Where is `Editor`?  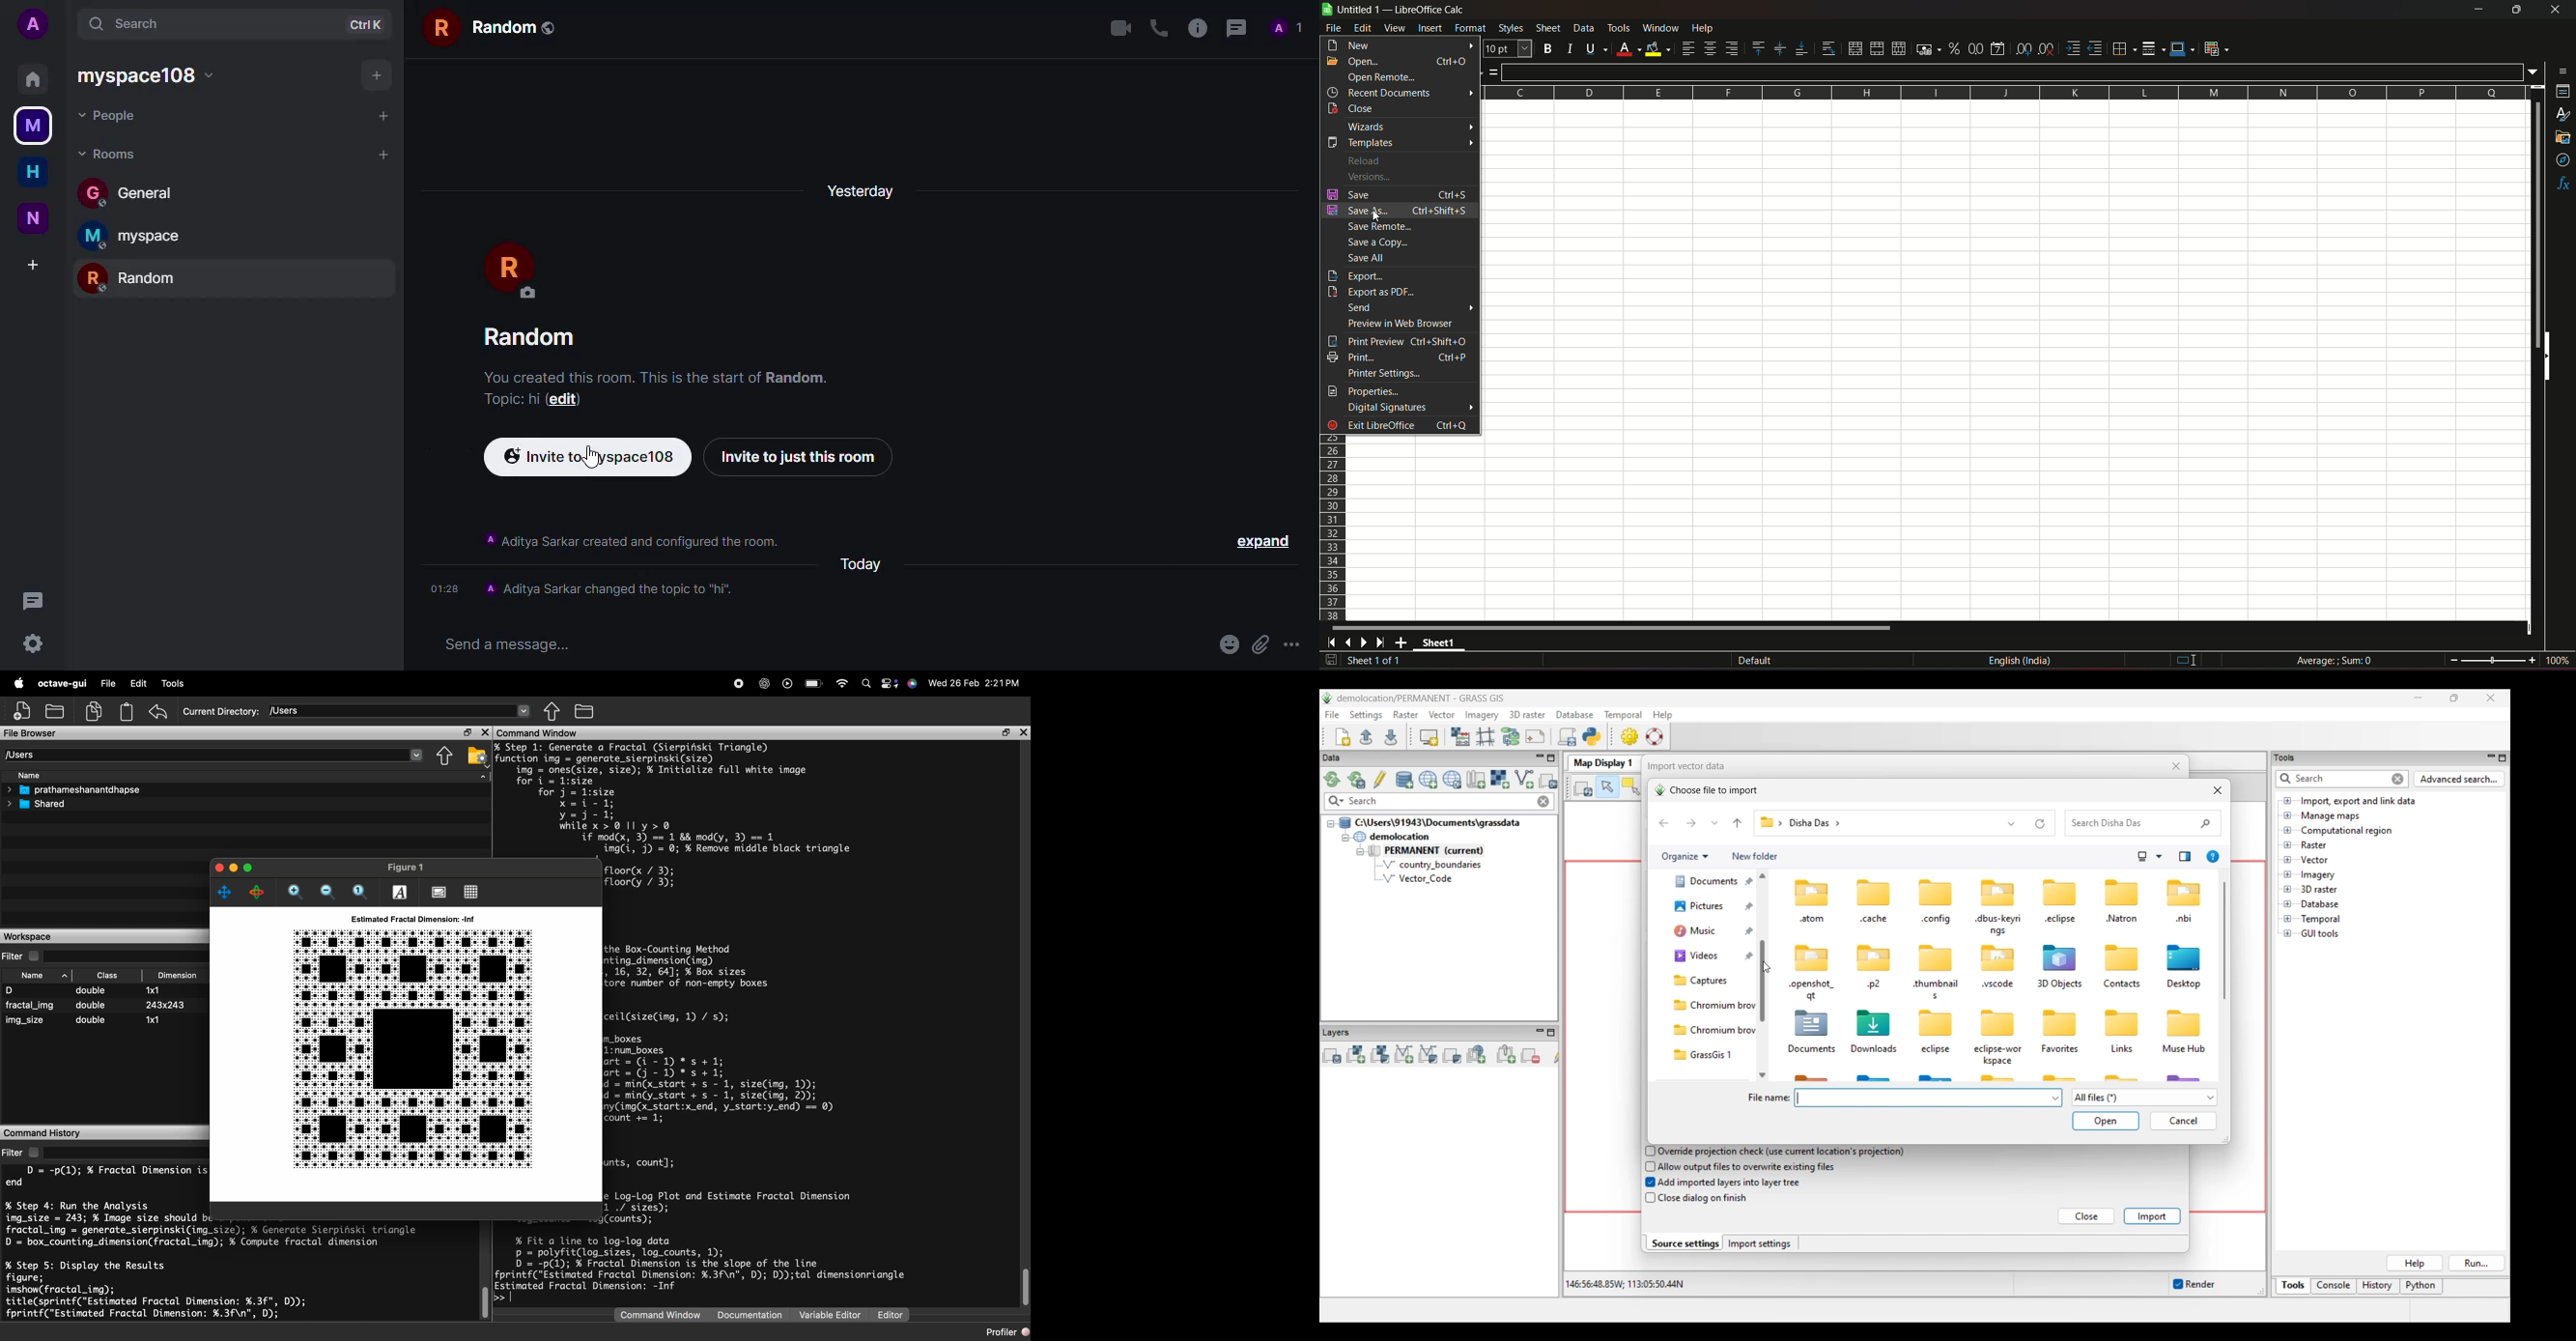 Editor is located at coordinates (891, 1313).